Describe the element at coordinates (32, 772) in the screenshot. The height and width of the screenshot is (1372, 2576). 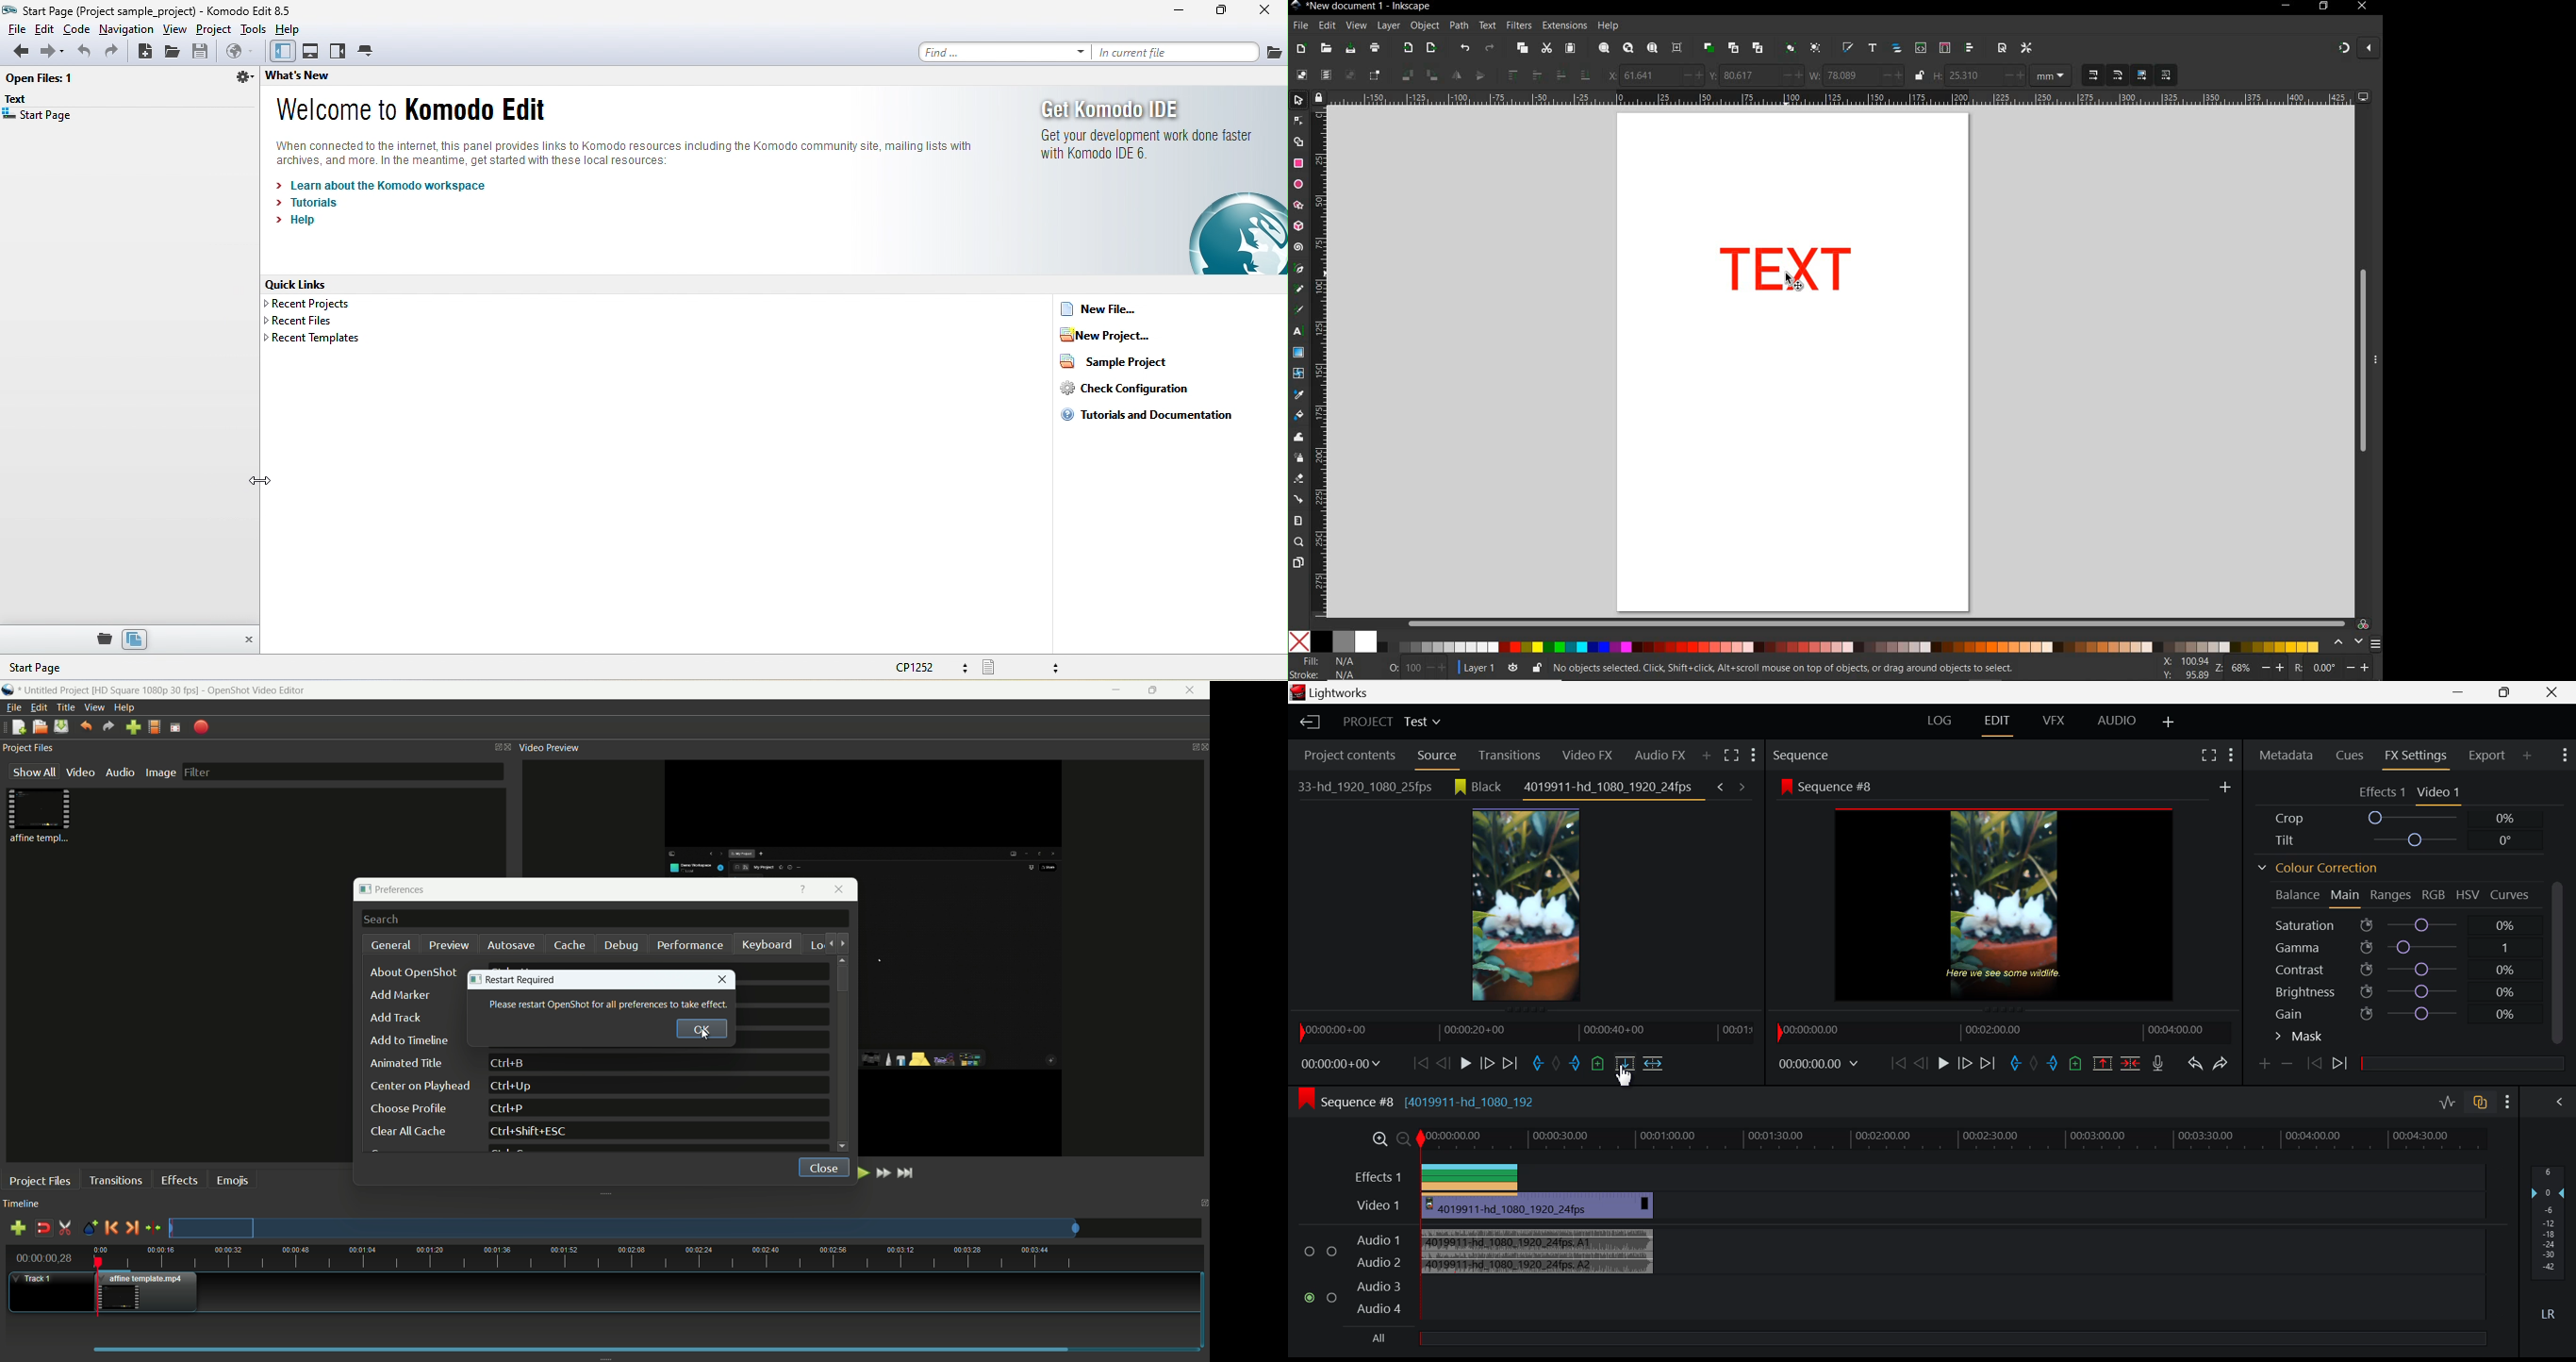
I see `show all` at that location.